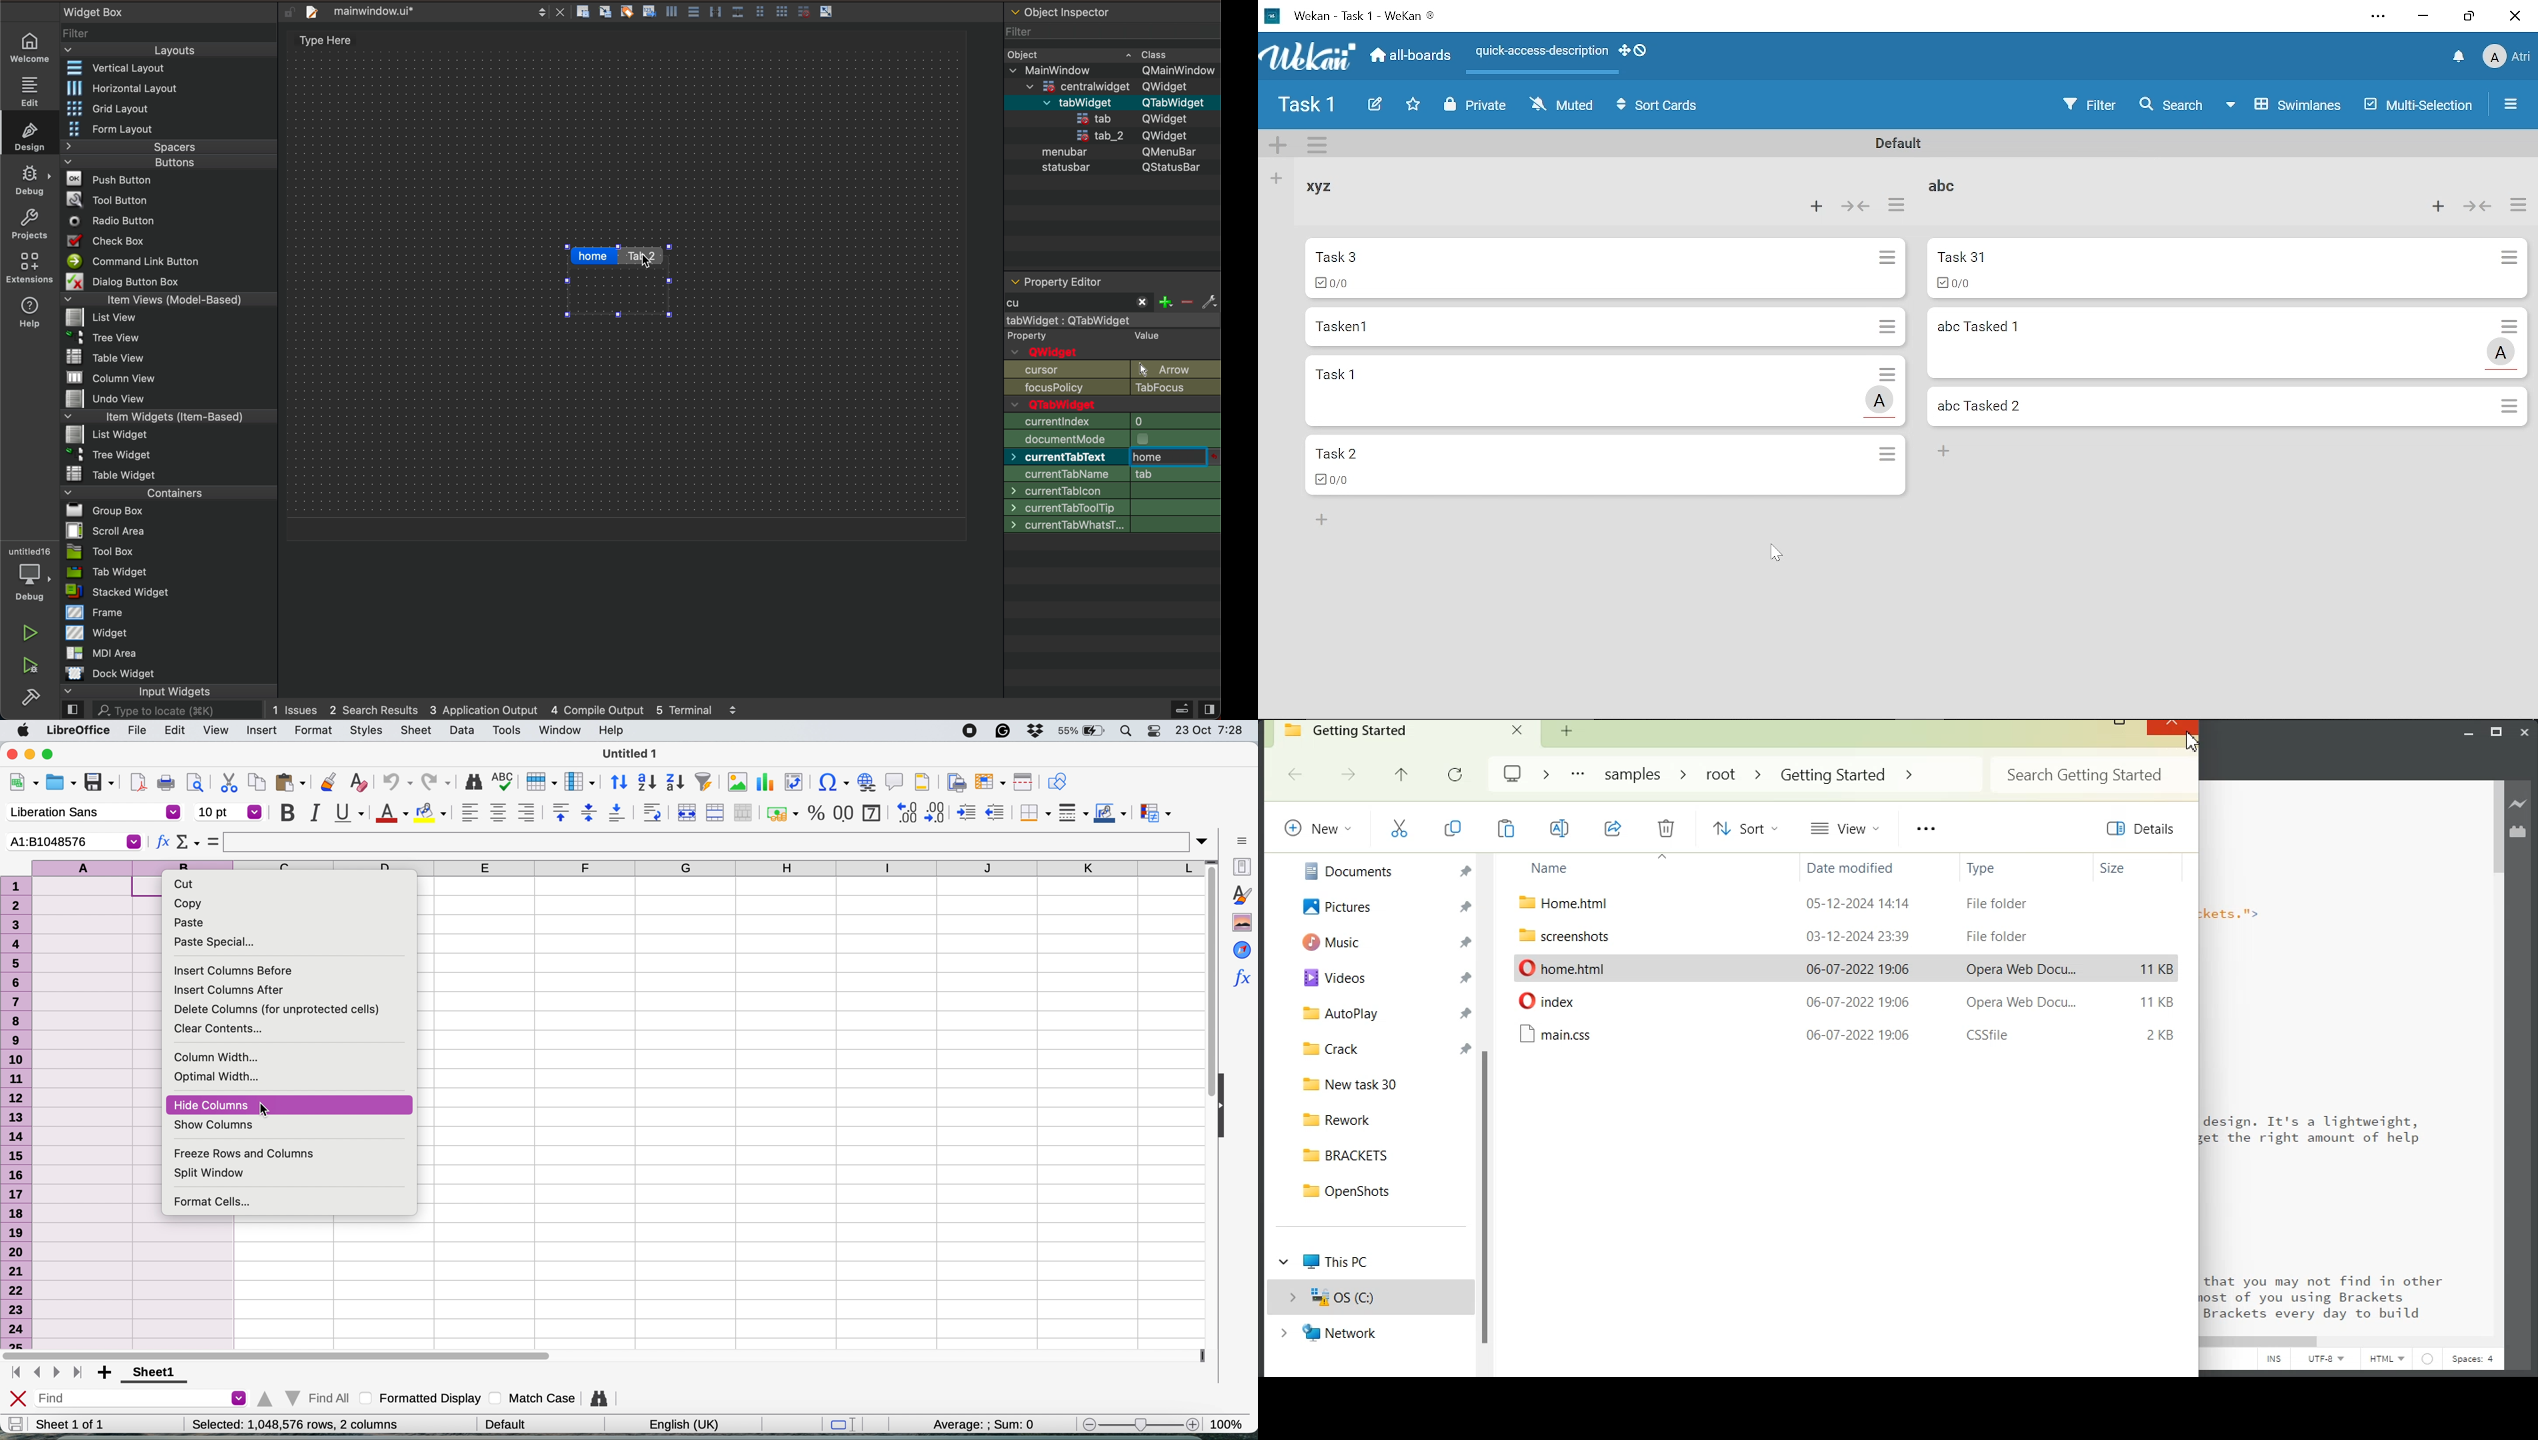 The image size is (2548, 1456). I want to click on Go forward, so click(1349, 774).